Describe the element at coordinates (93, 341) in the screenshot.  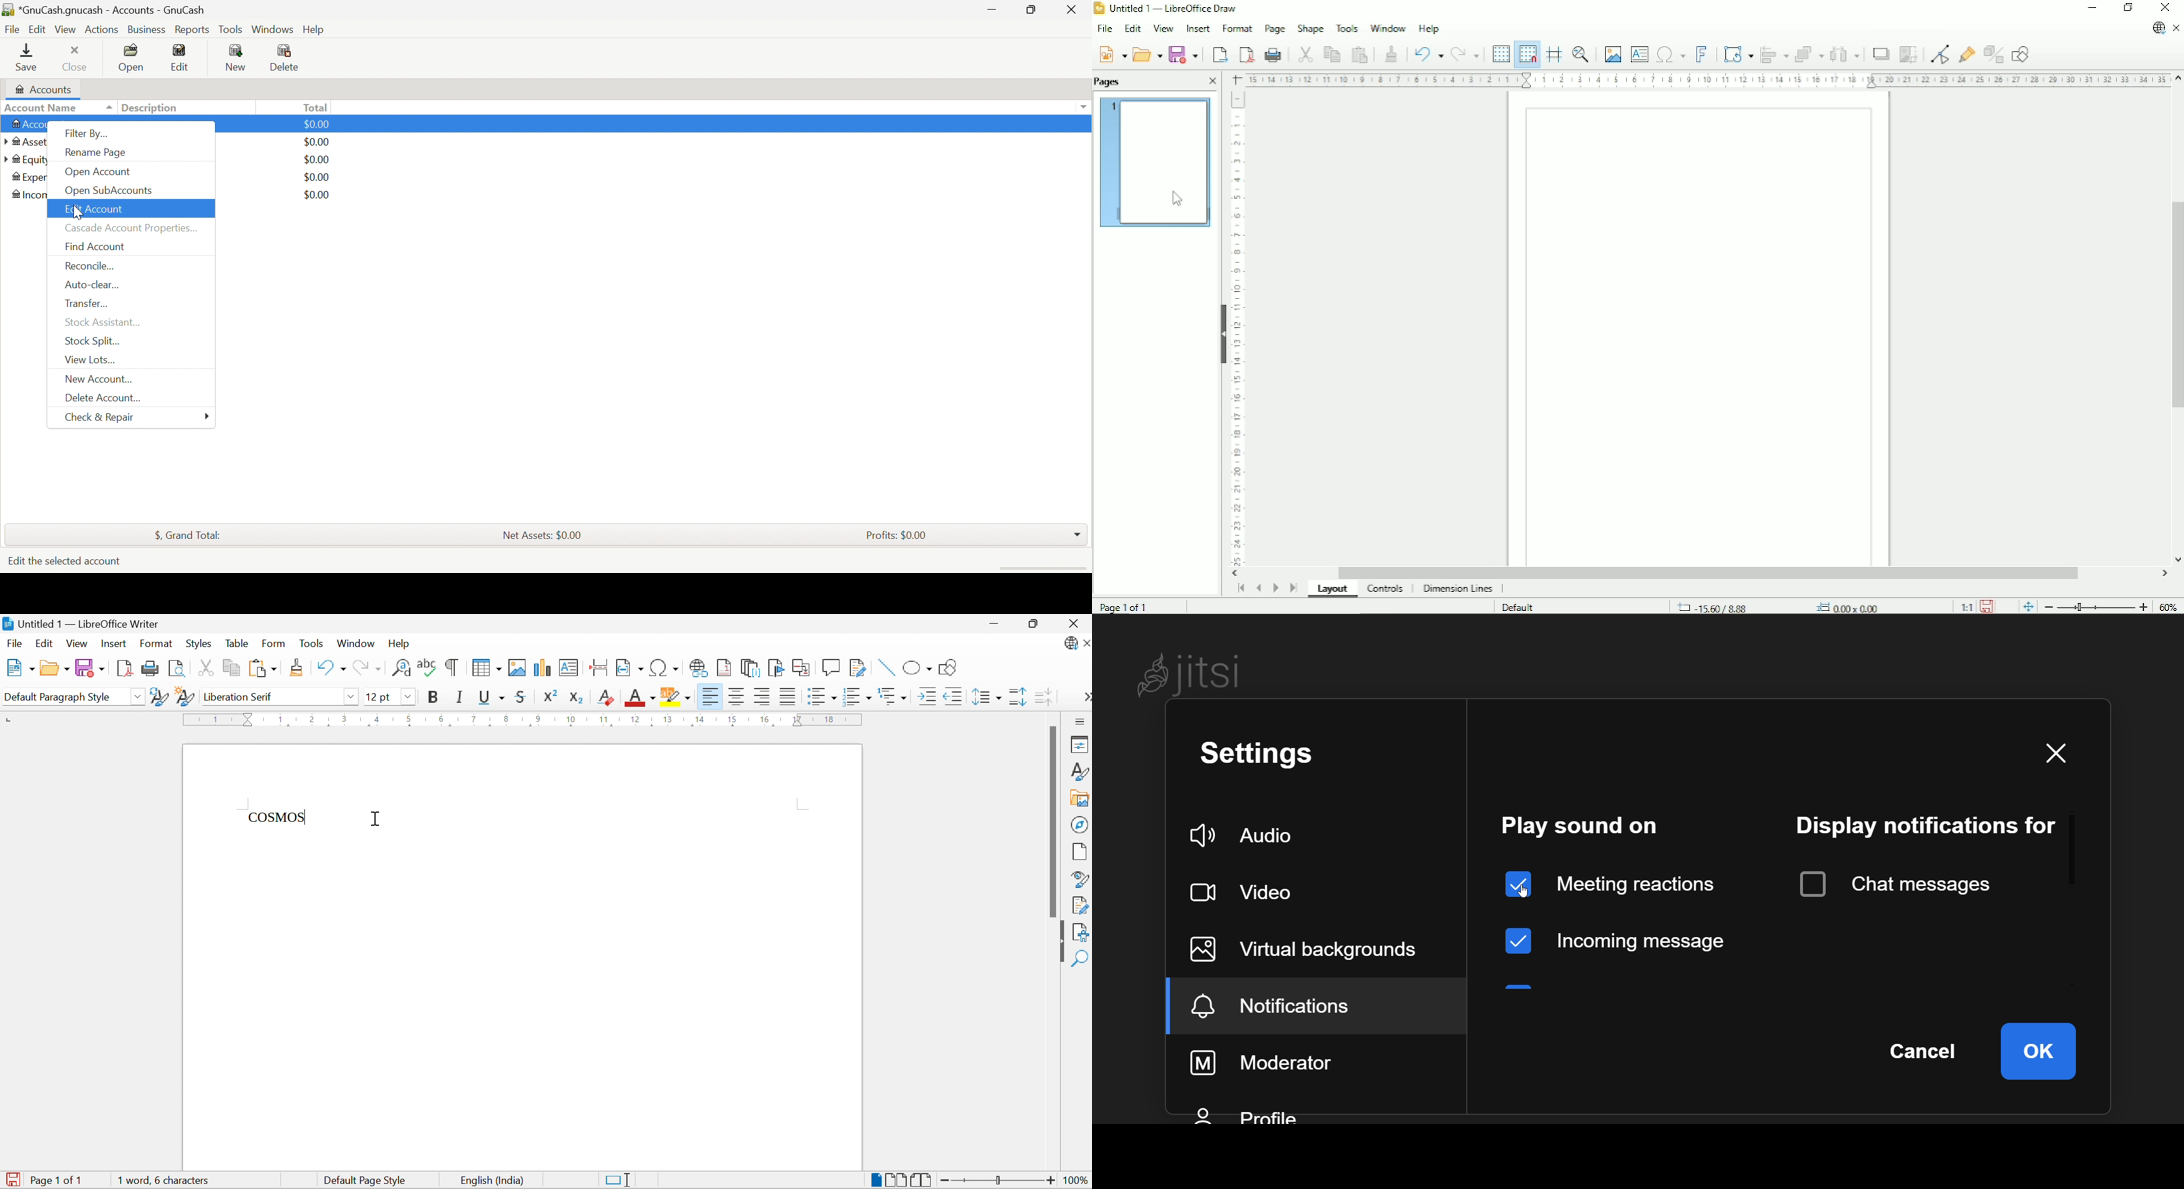
I see `Stock Split...` at that location.